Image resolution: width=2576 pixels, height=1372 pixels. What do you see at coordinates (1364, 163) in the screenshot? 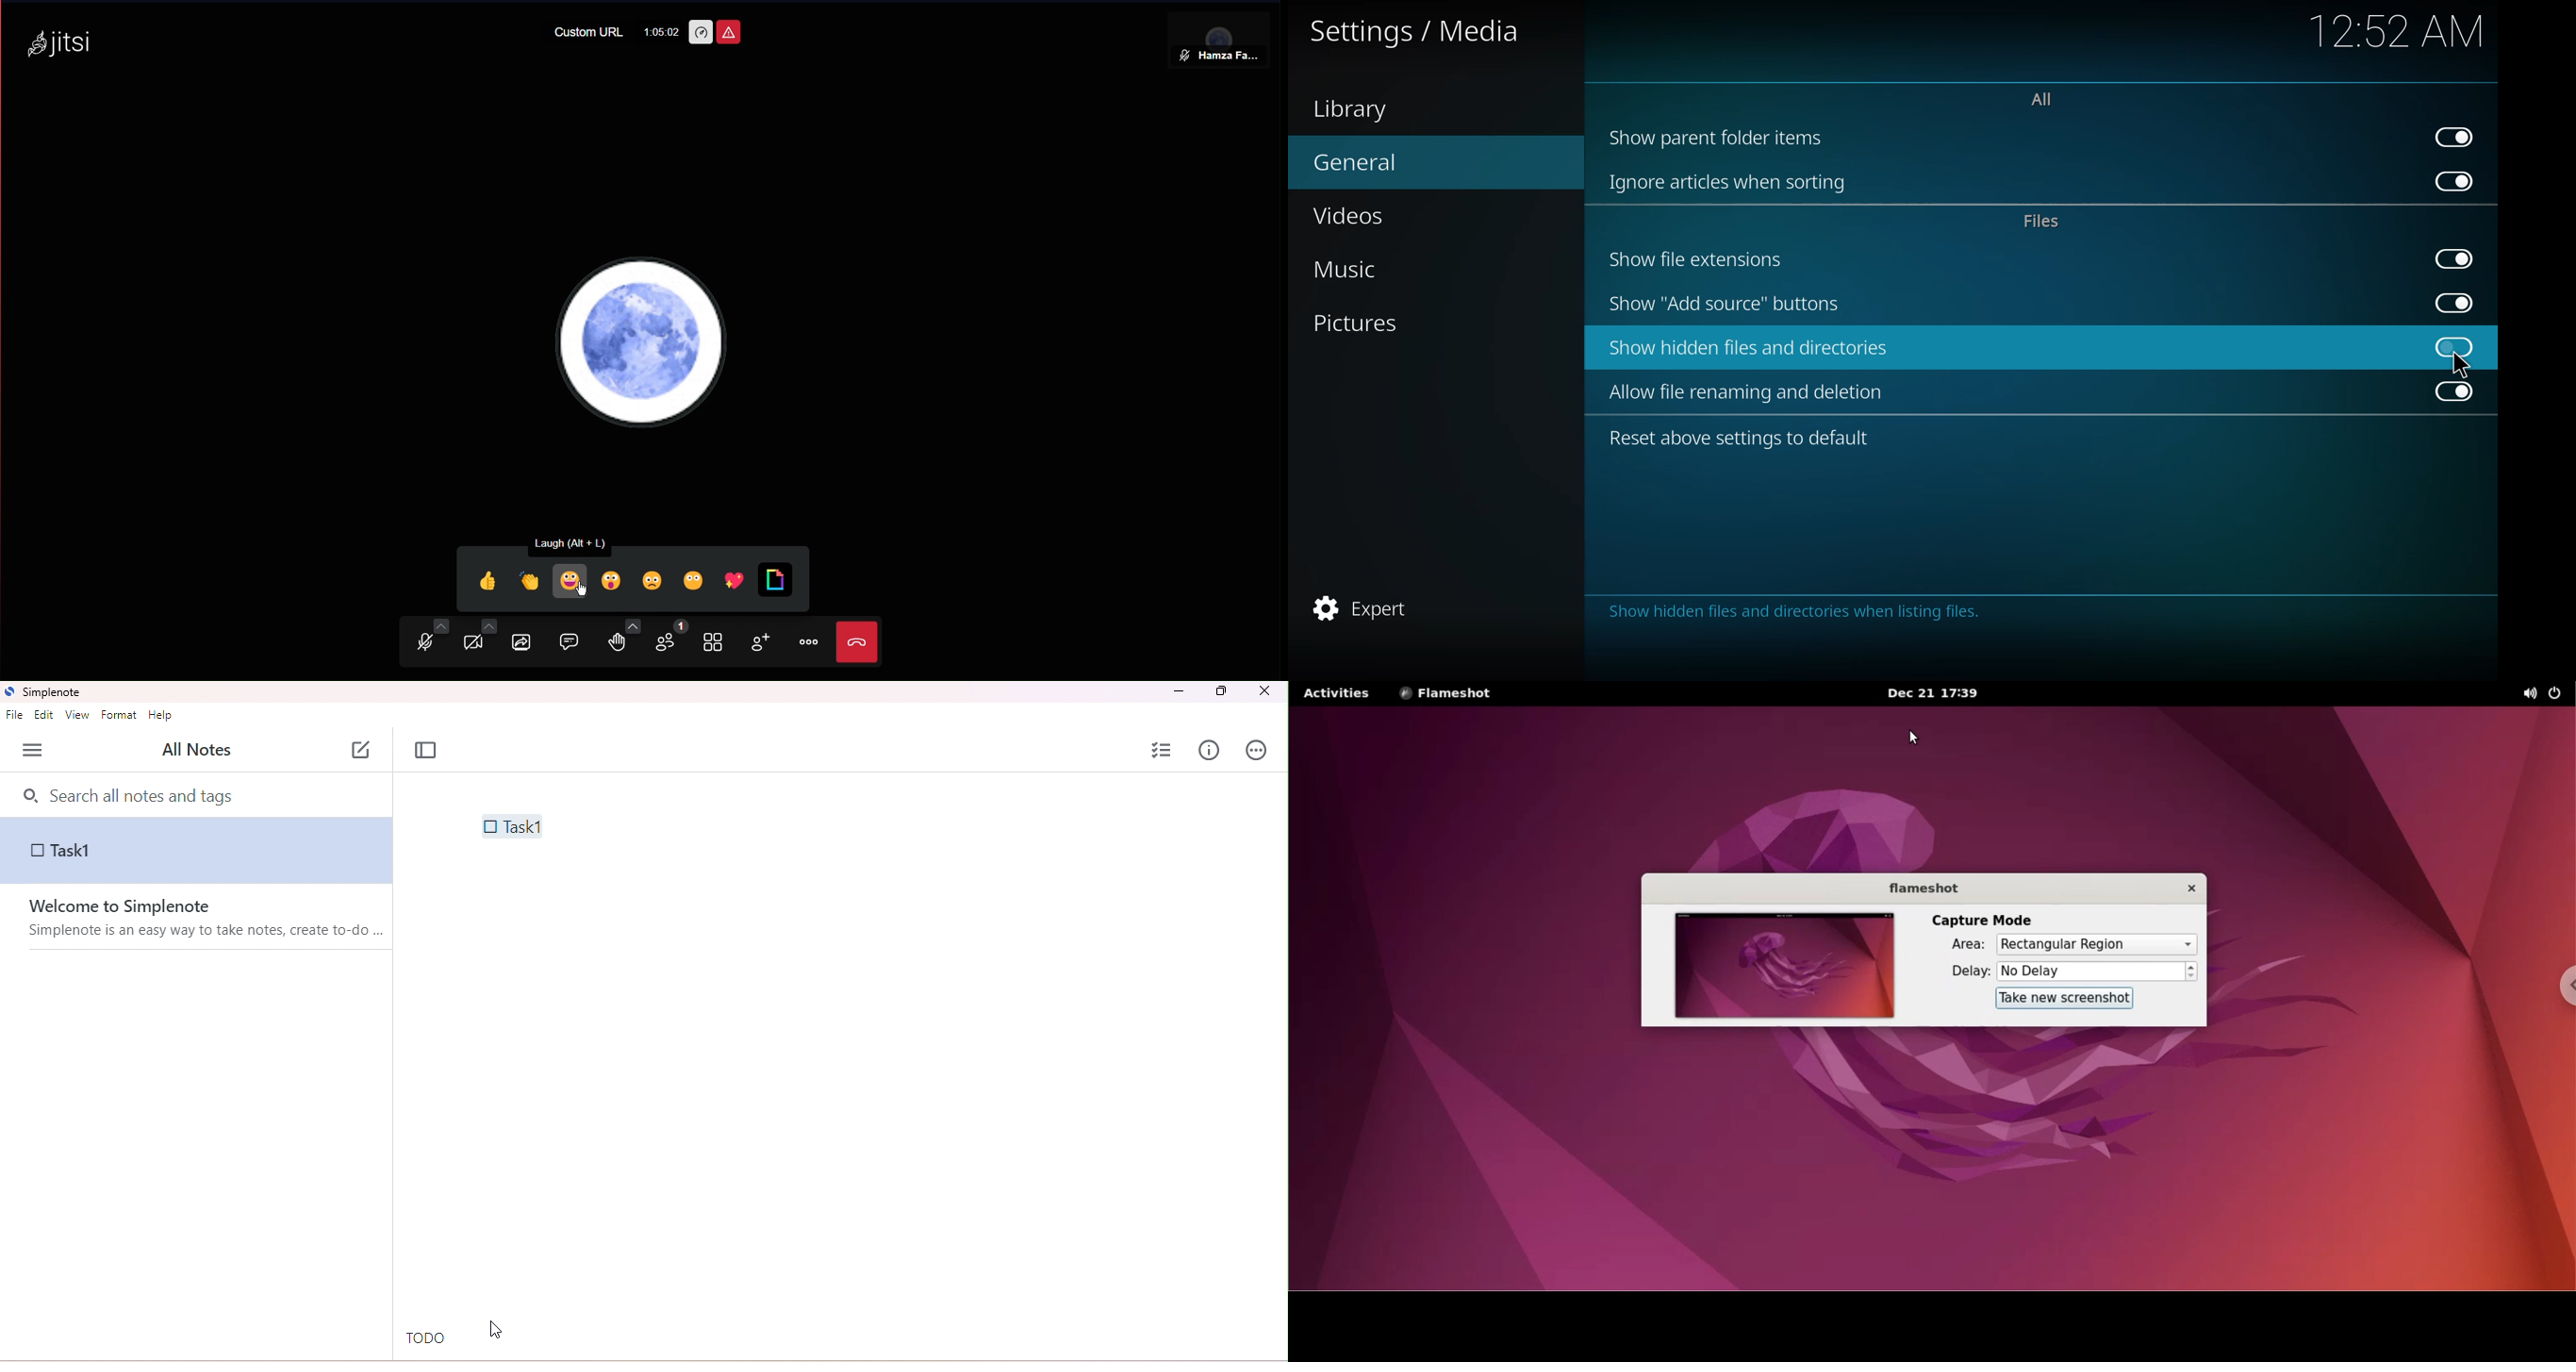
I see `general` at bounding box center [1364, 163].